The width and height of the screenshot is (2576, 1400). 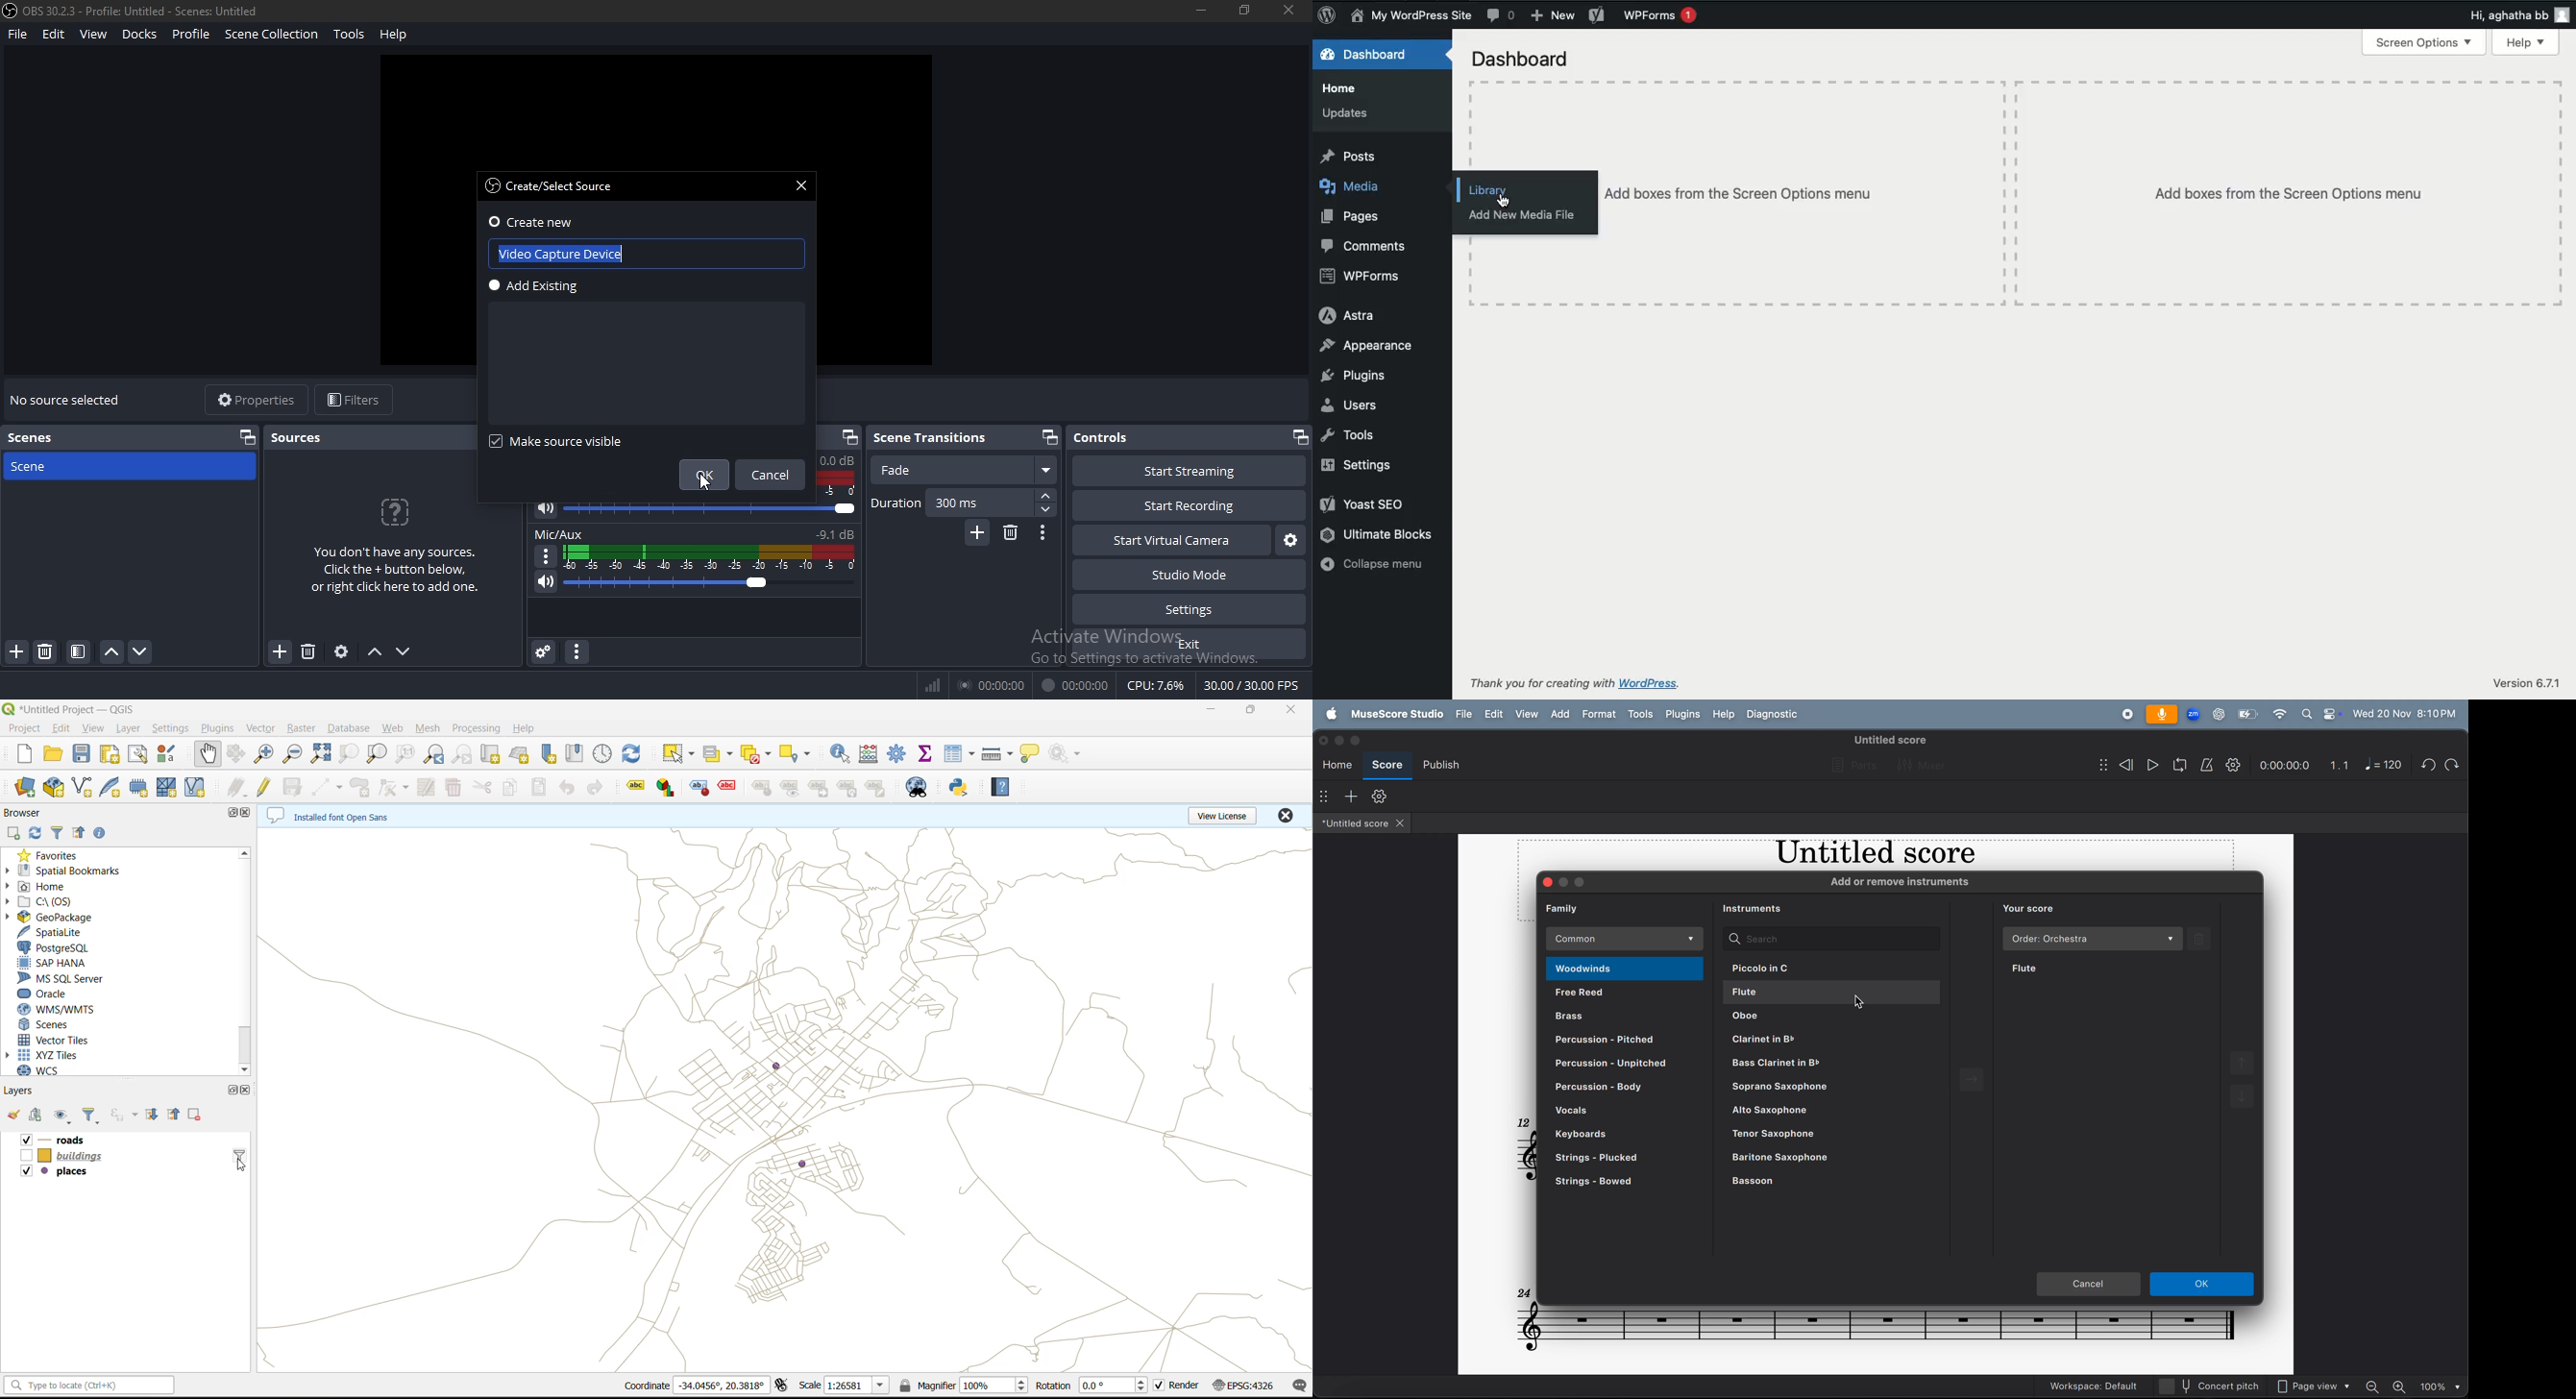 What do you see at coordinates (92, 728) in the screenshot?
I see `view` at bounding box center [92, 728].